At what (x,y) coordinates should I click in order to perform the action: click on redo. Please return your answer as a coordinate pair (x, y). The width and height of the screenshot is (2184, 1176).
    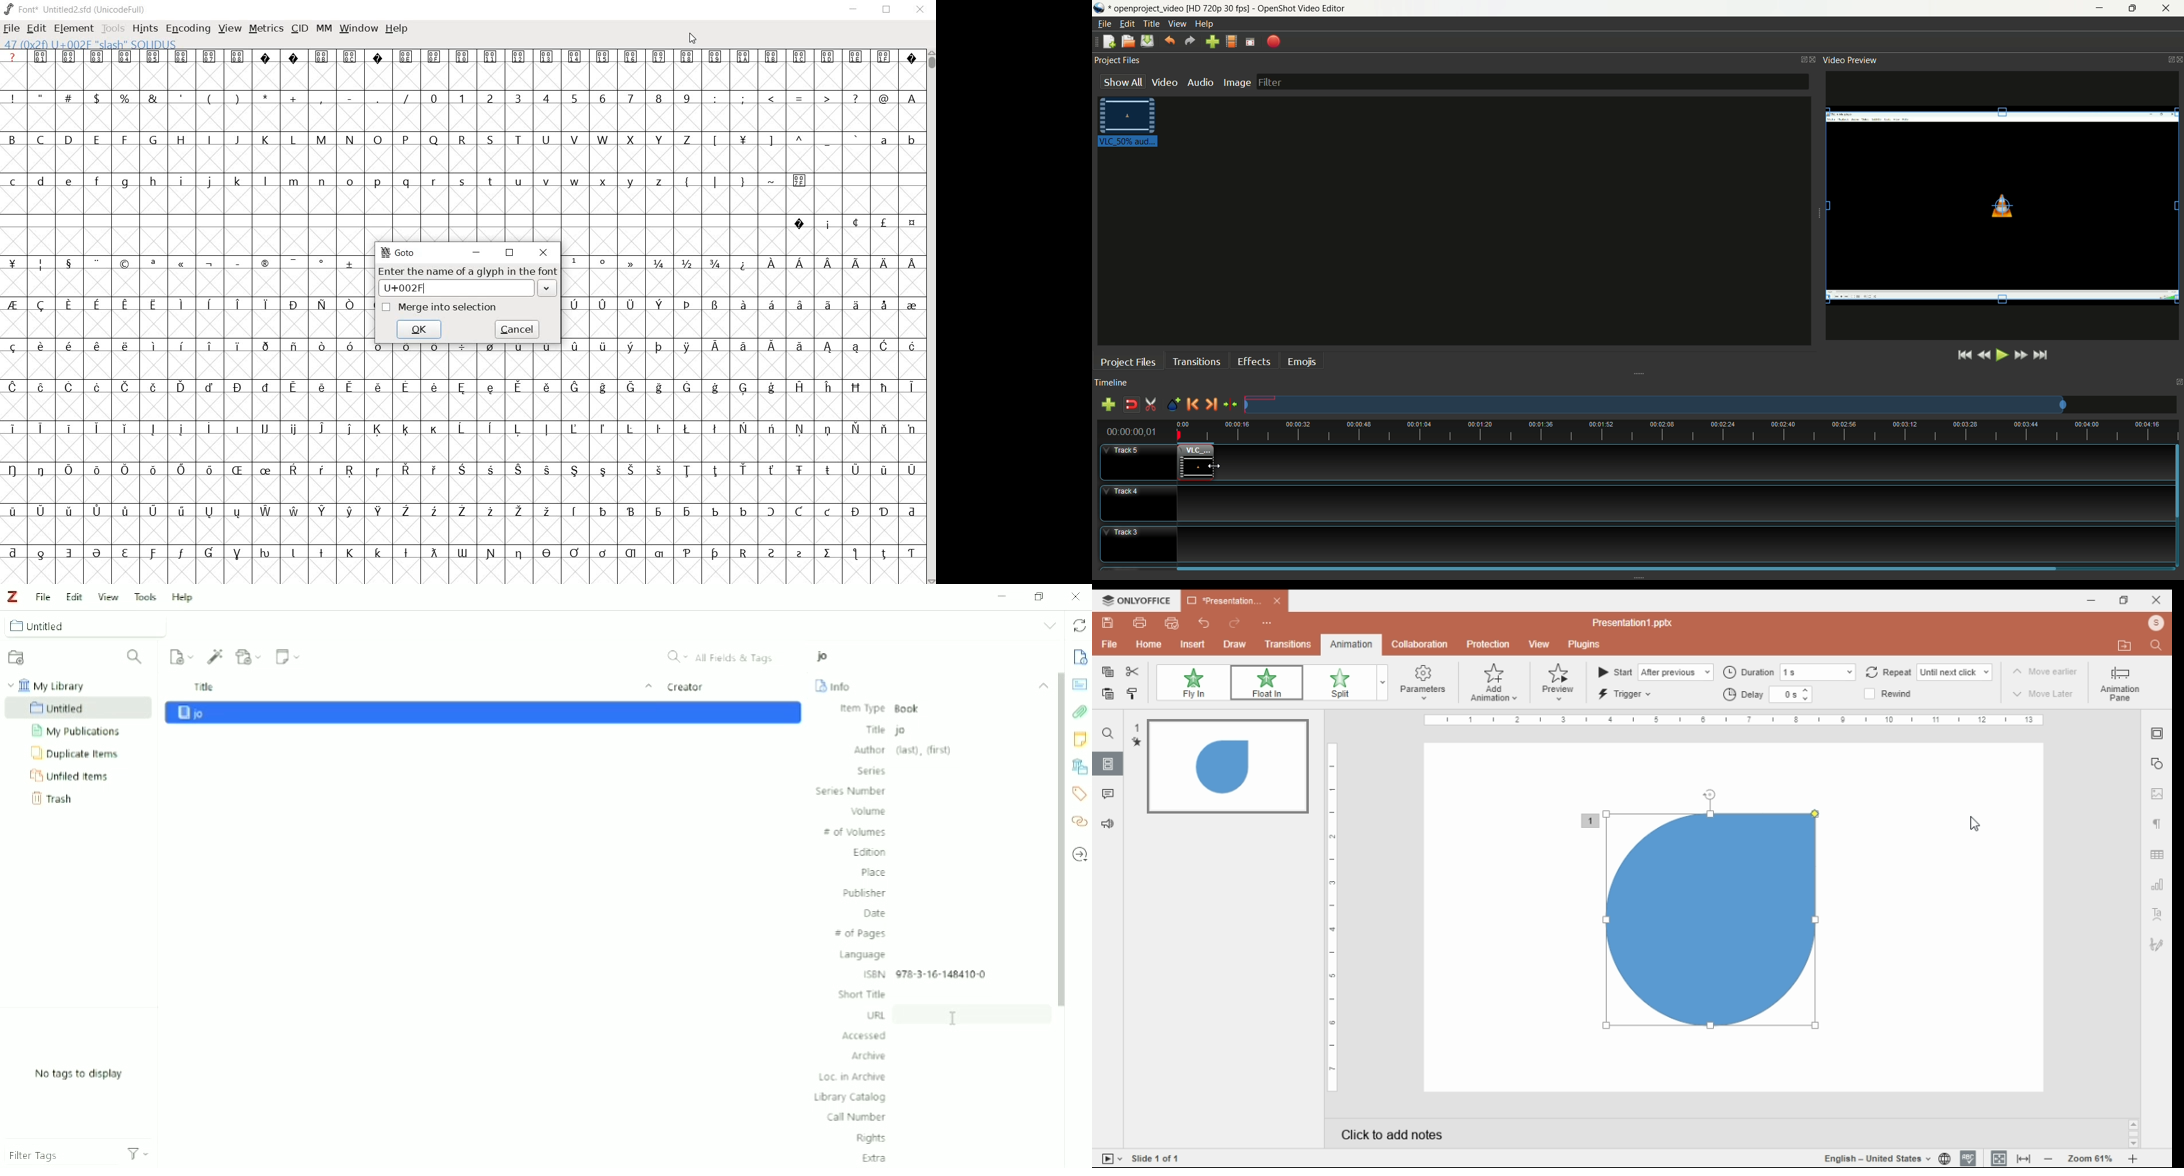
    Looking at the image, I should click on (1188, 42).